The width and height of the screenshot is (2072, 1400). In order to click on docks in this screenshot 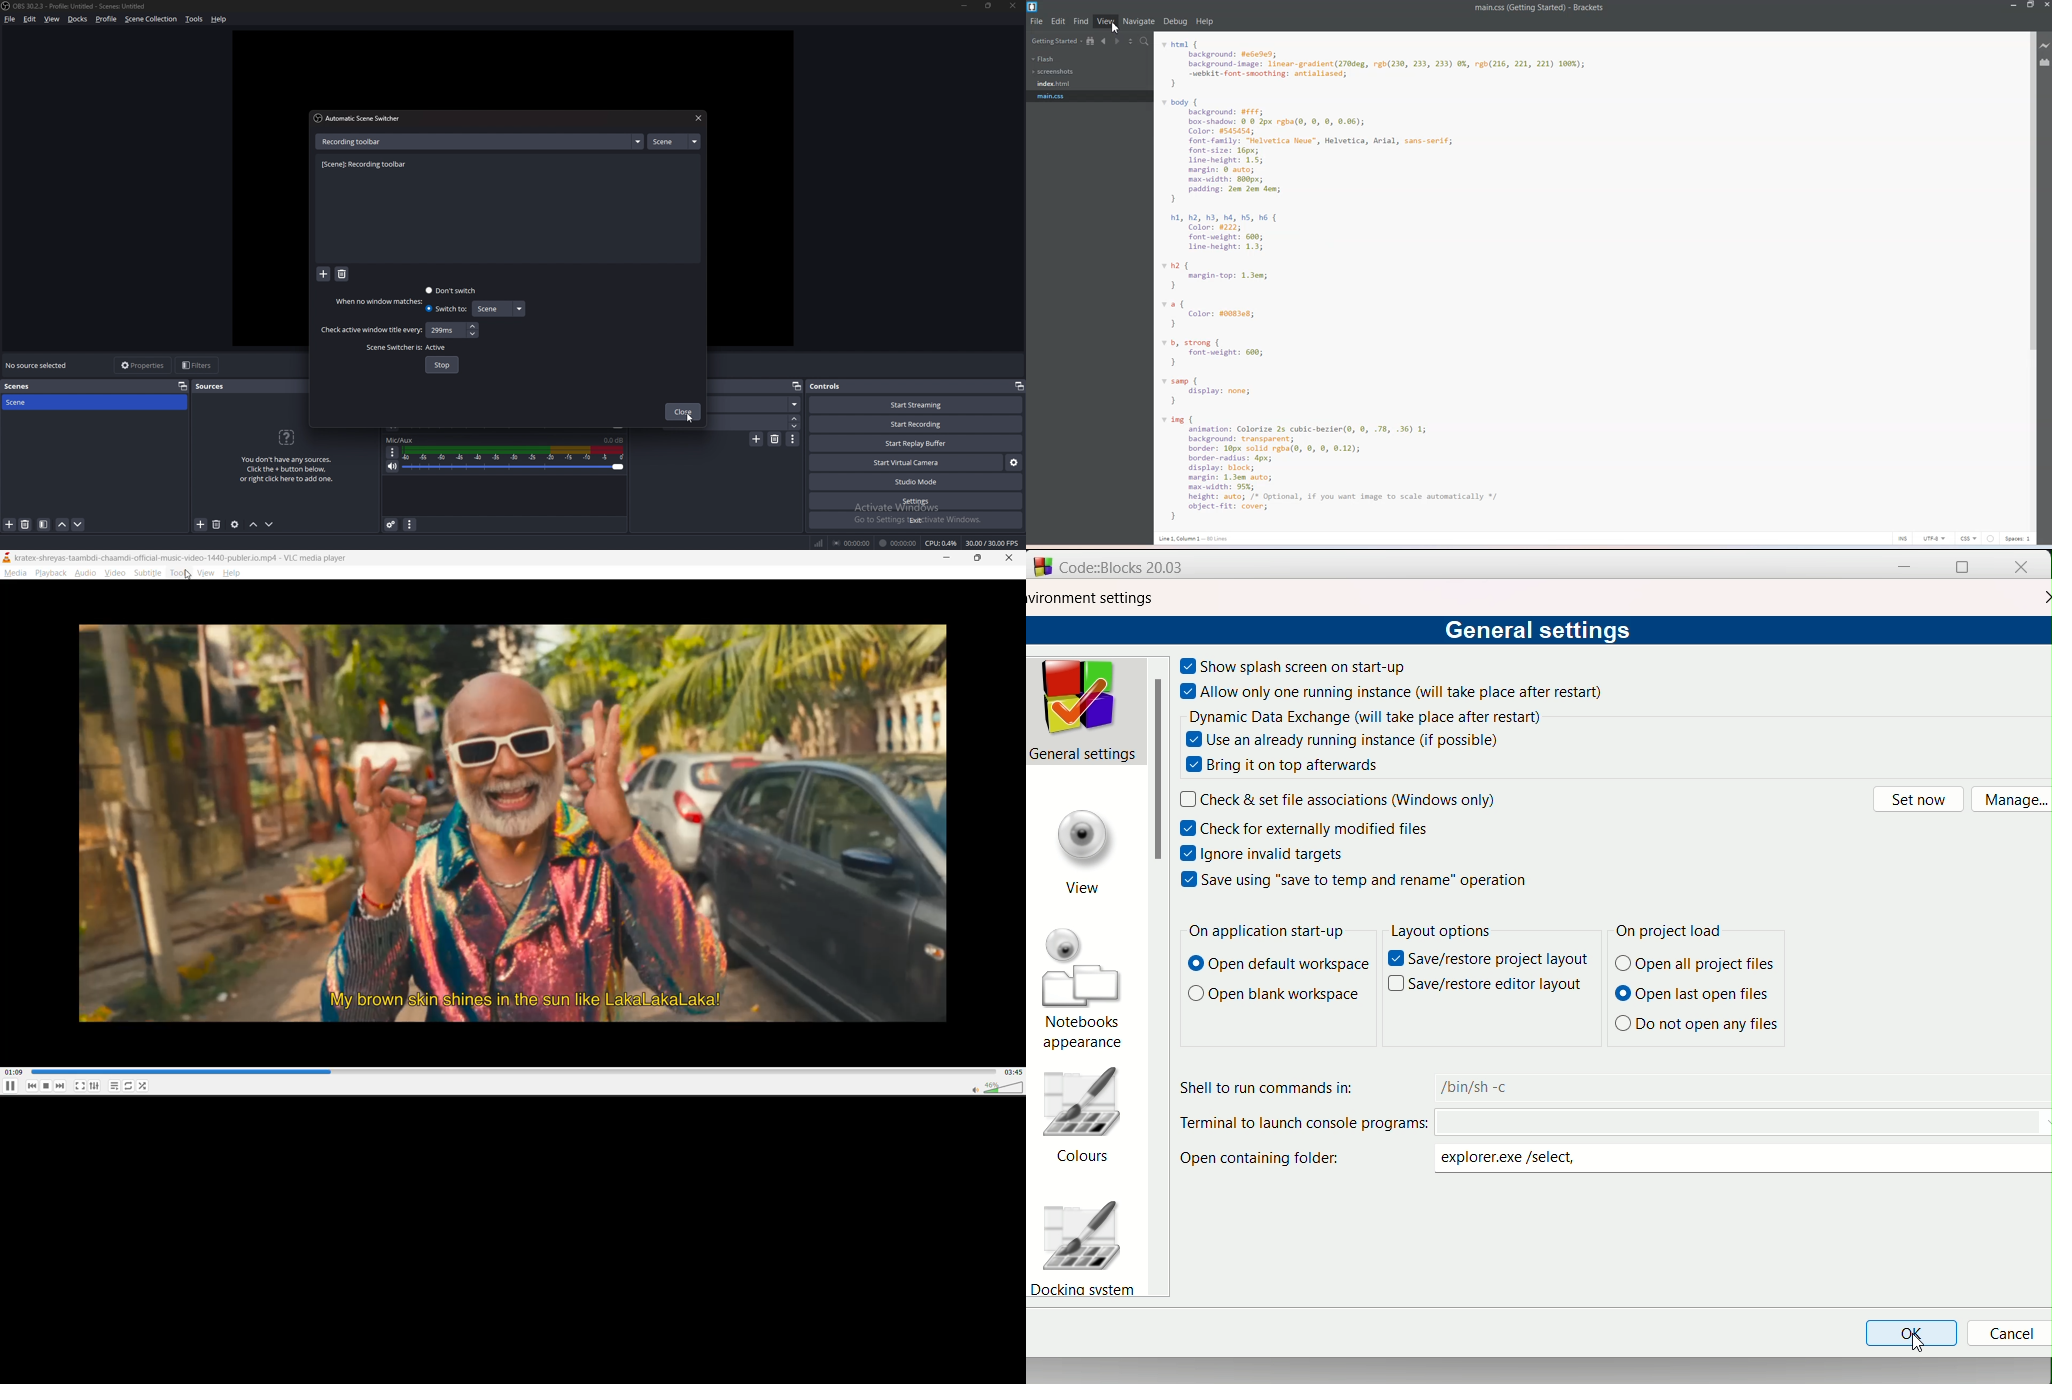, I will do `click(78, 19)`.